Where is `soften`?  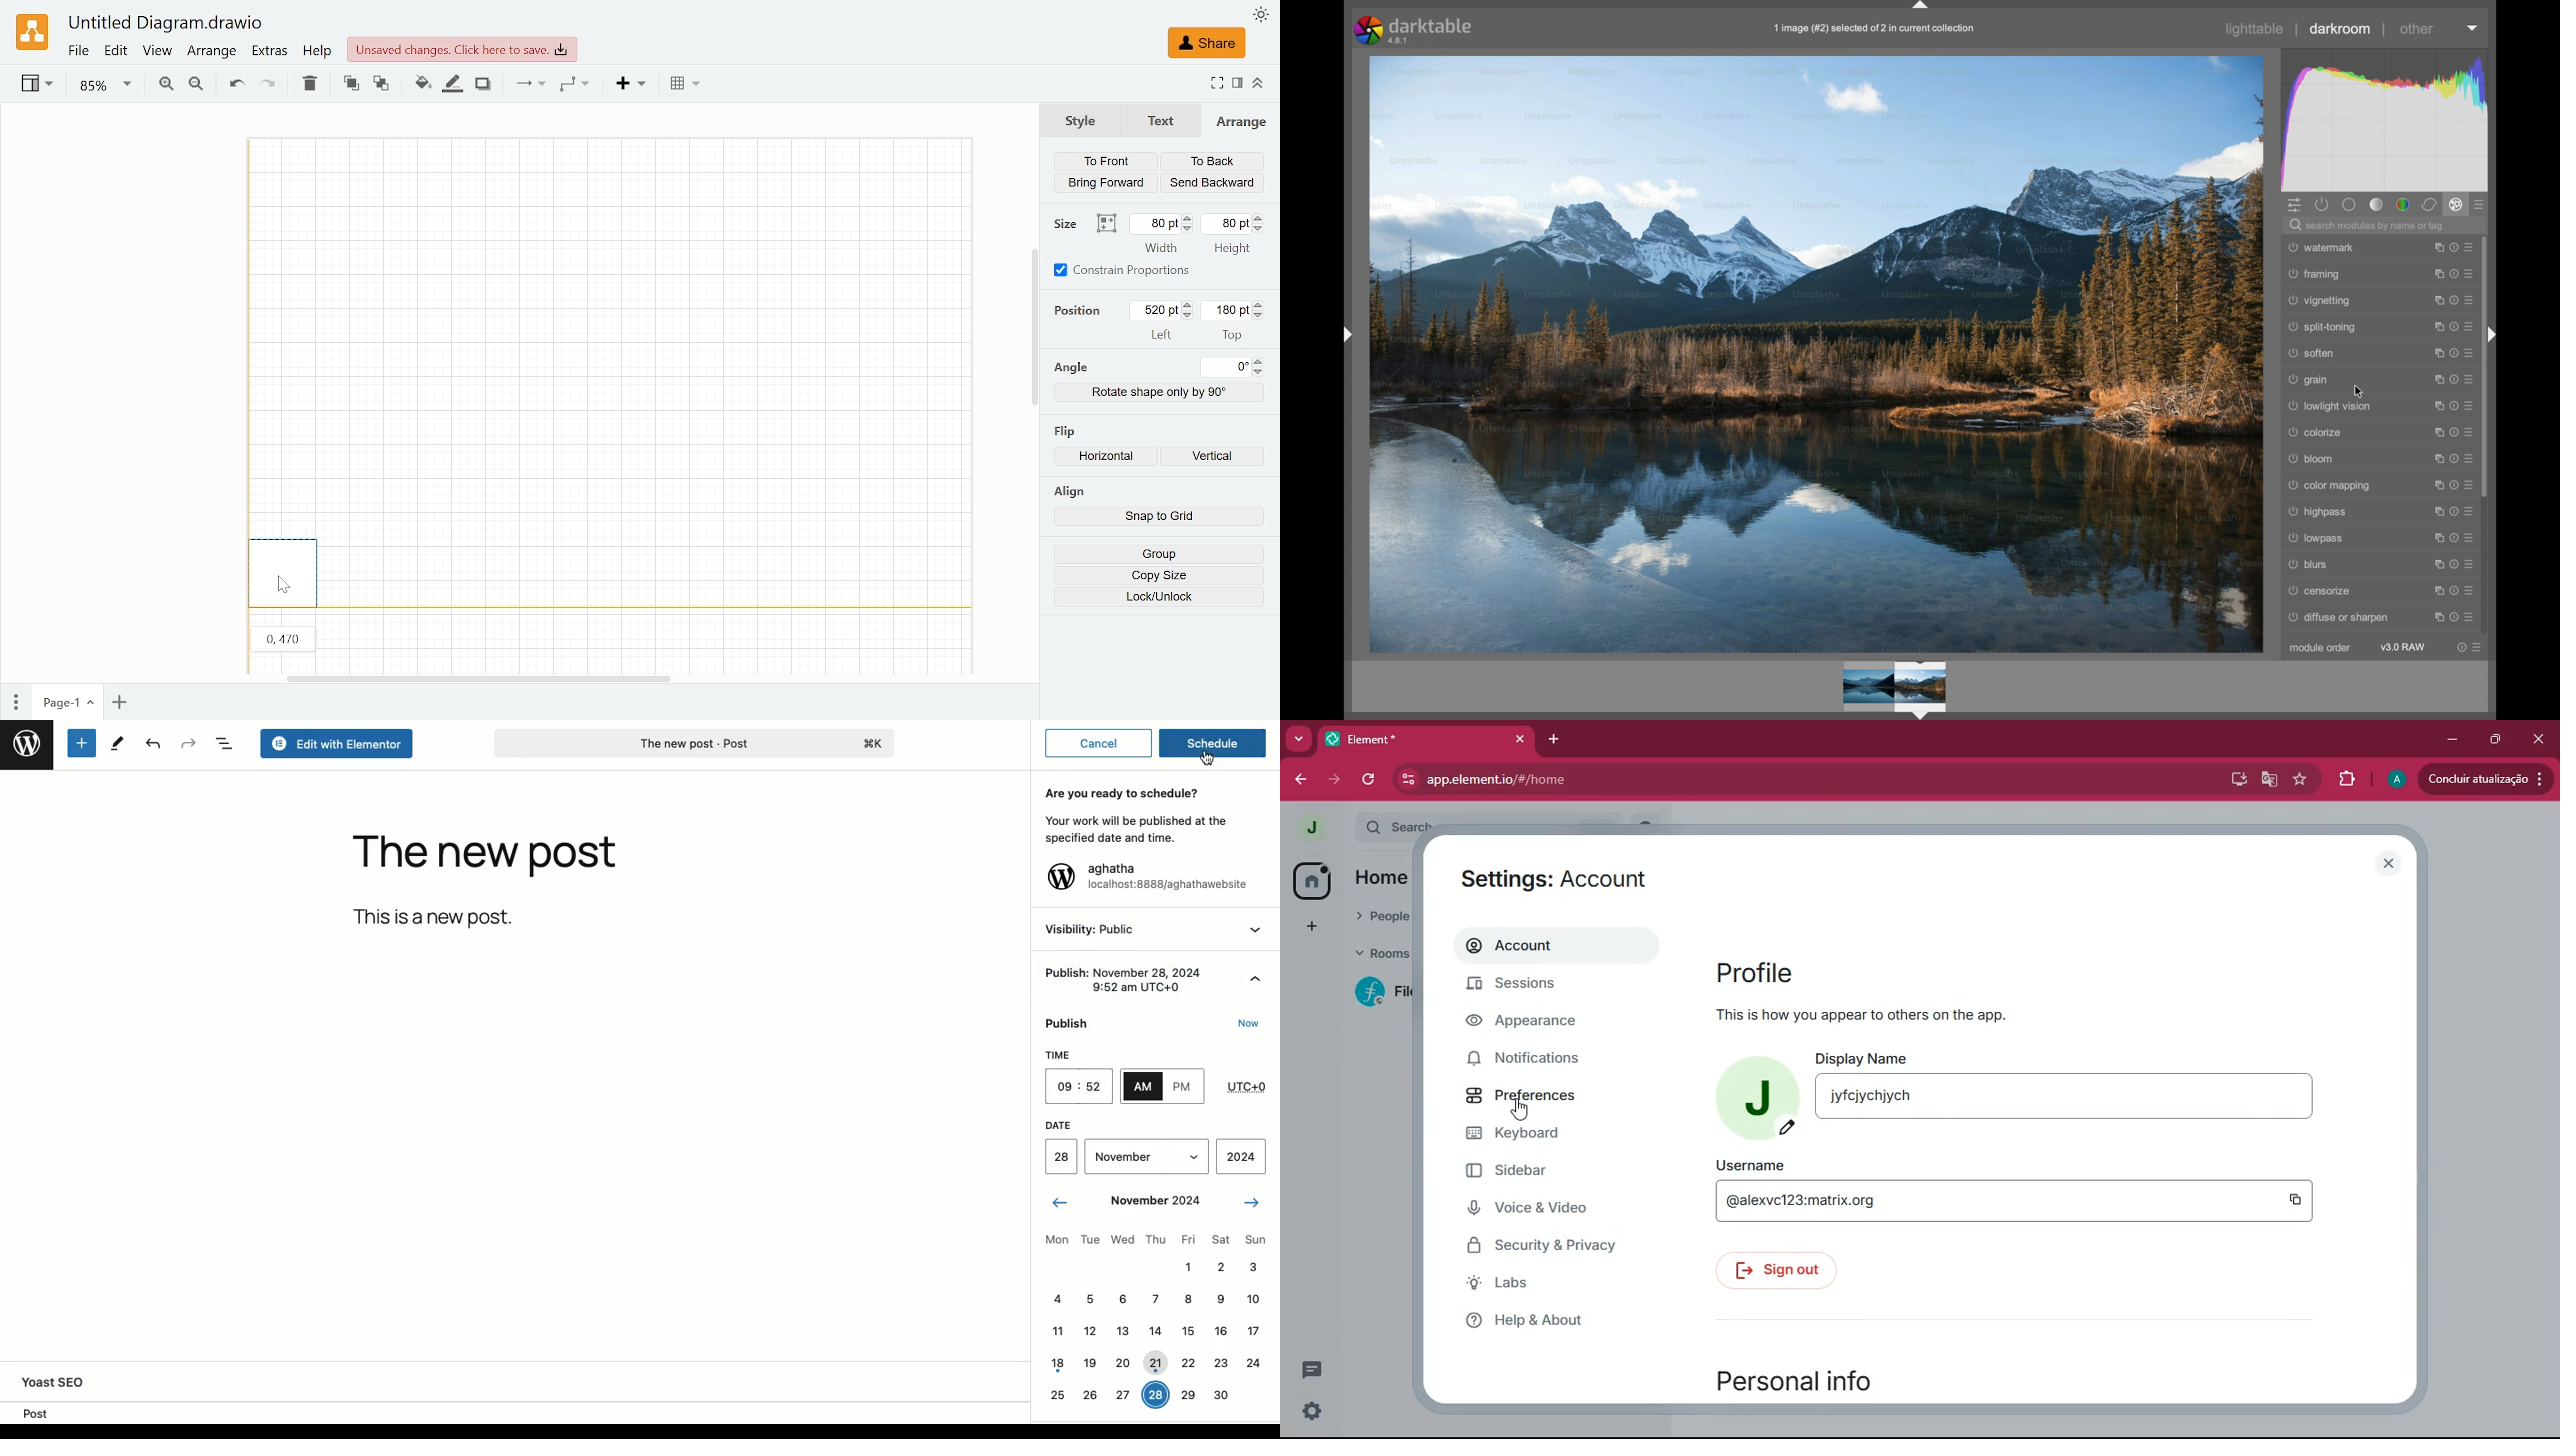 soften is located at coordinates (2313, 353).